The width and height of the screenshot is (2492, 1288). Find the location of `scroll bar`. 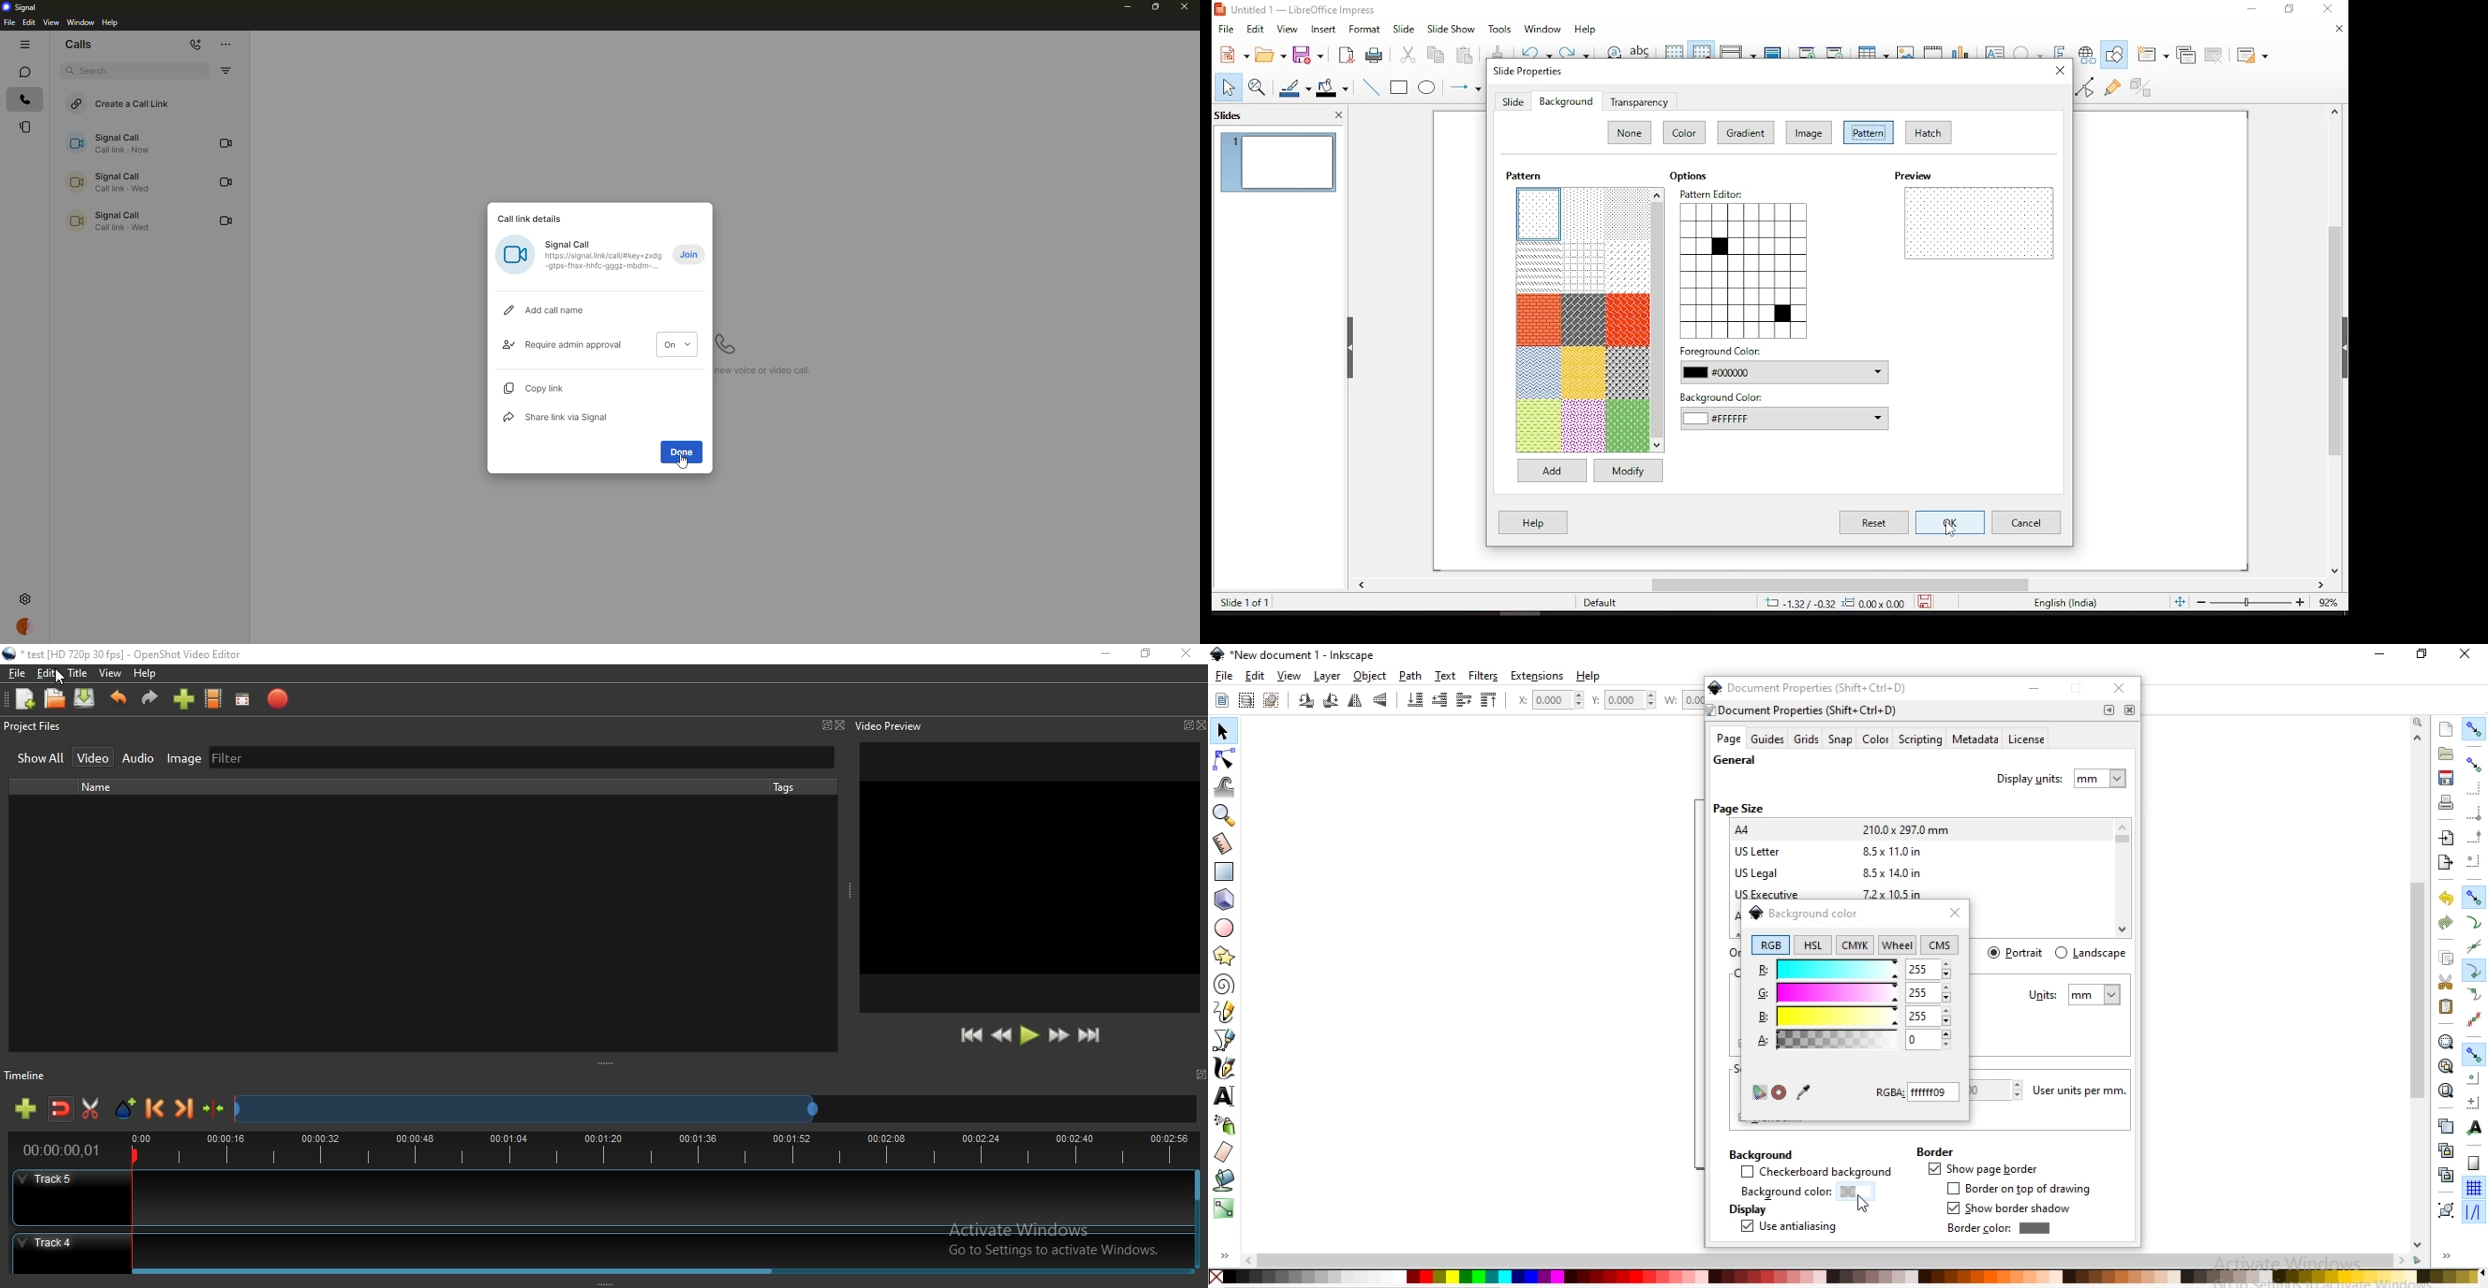

scroll bar is located at coordinates (1660, 322).